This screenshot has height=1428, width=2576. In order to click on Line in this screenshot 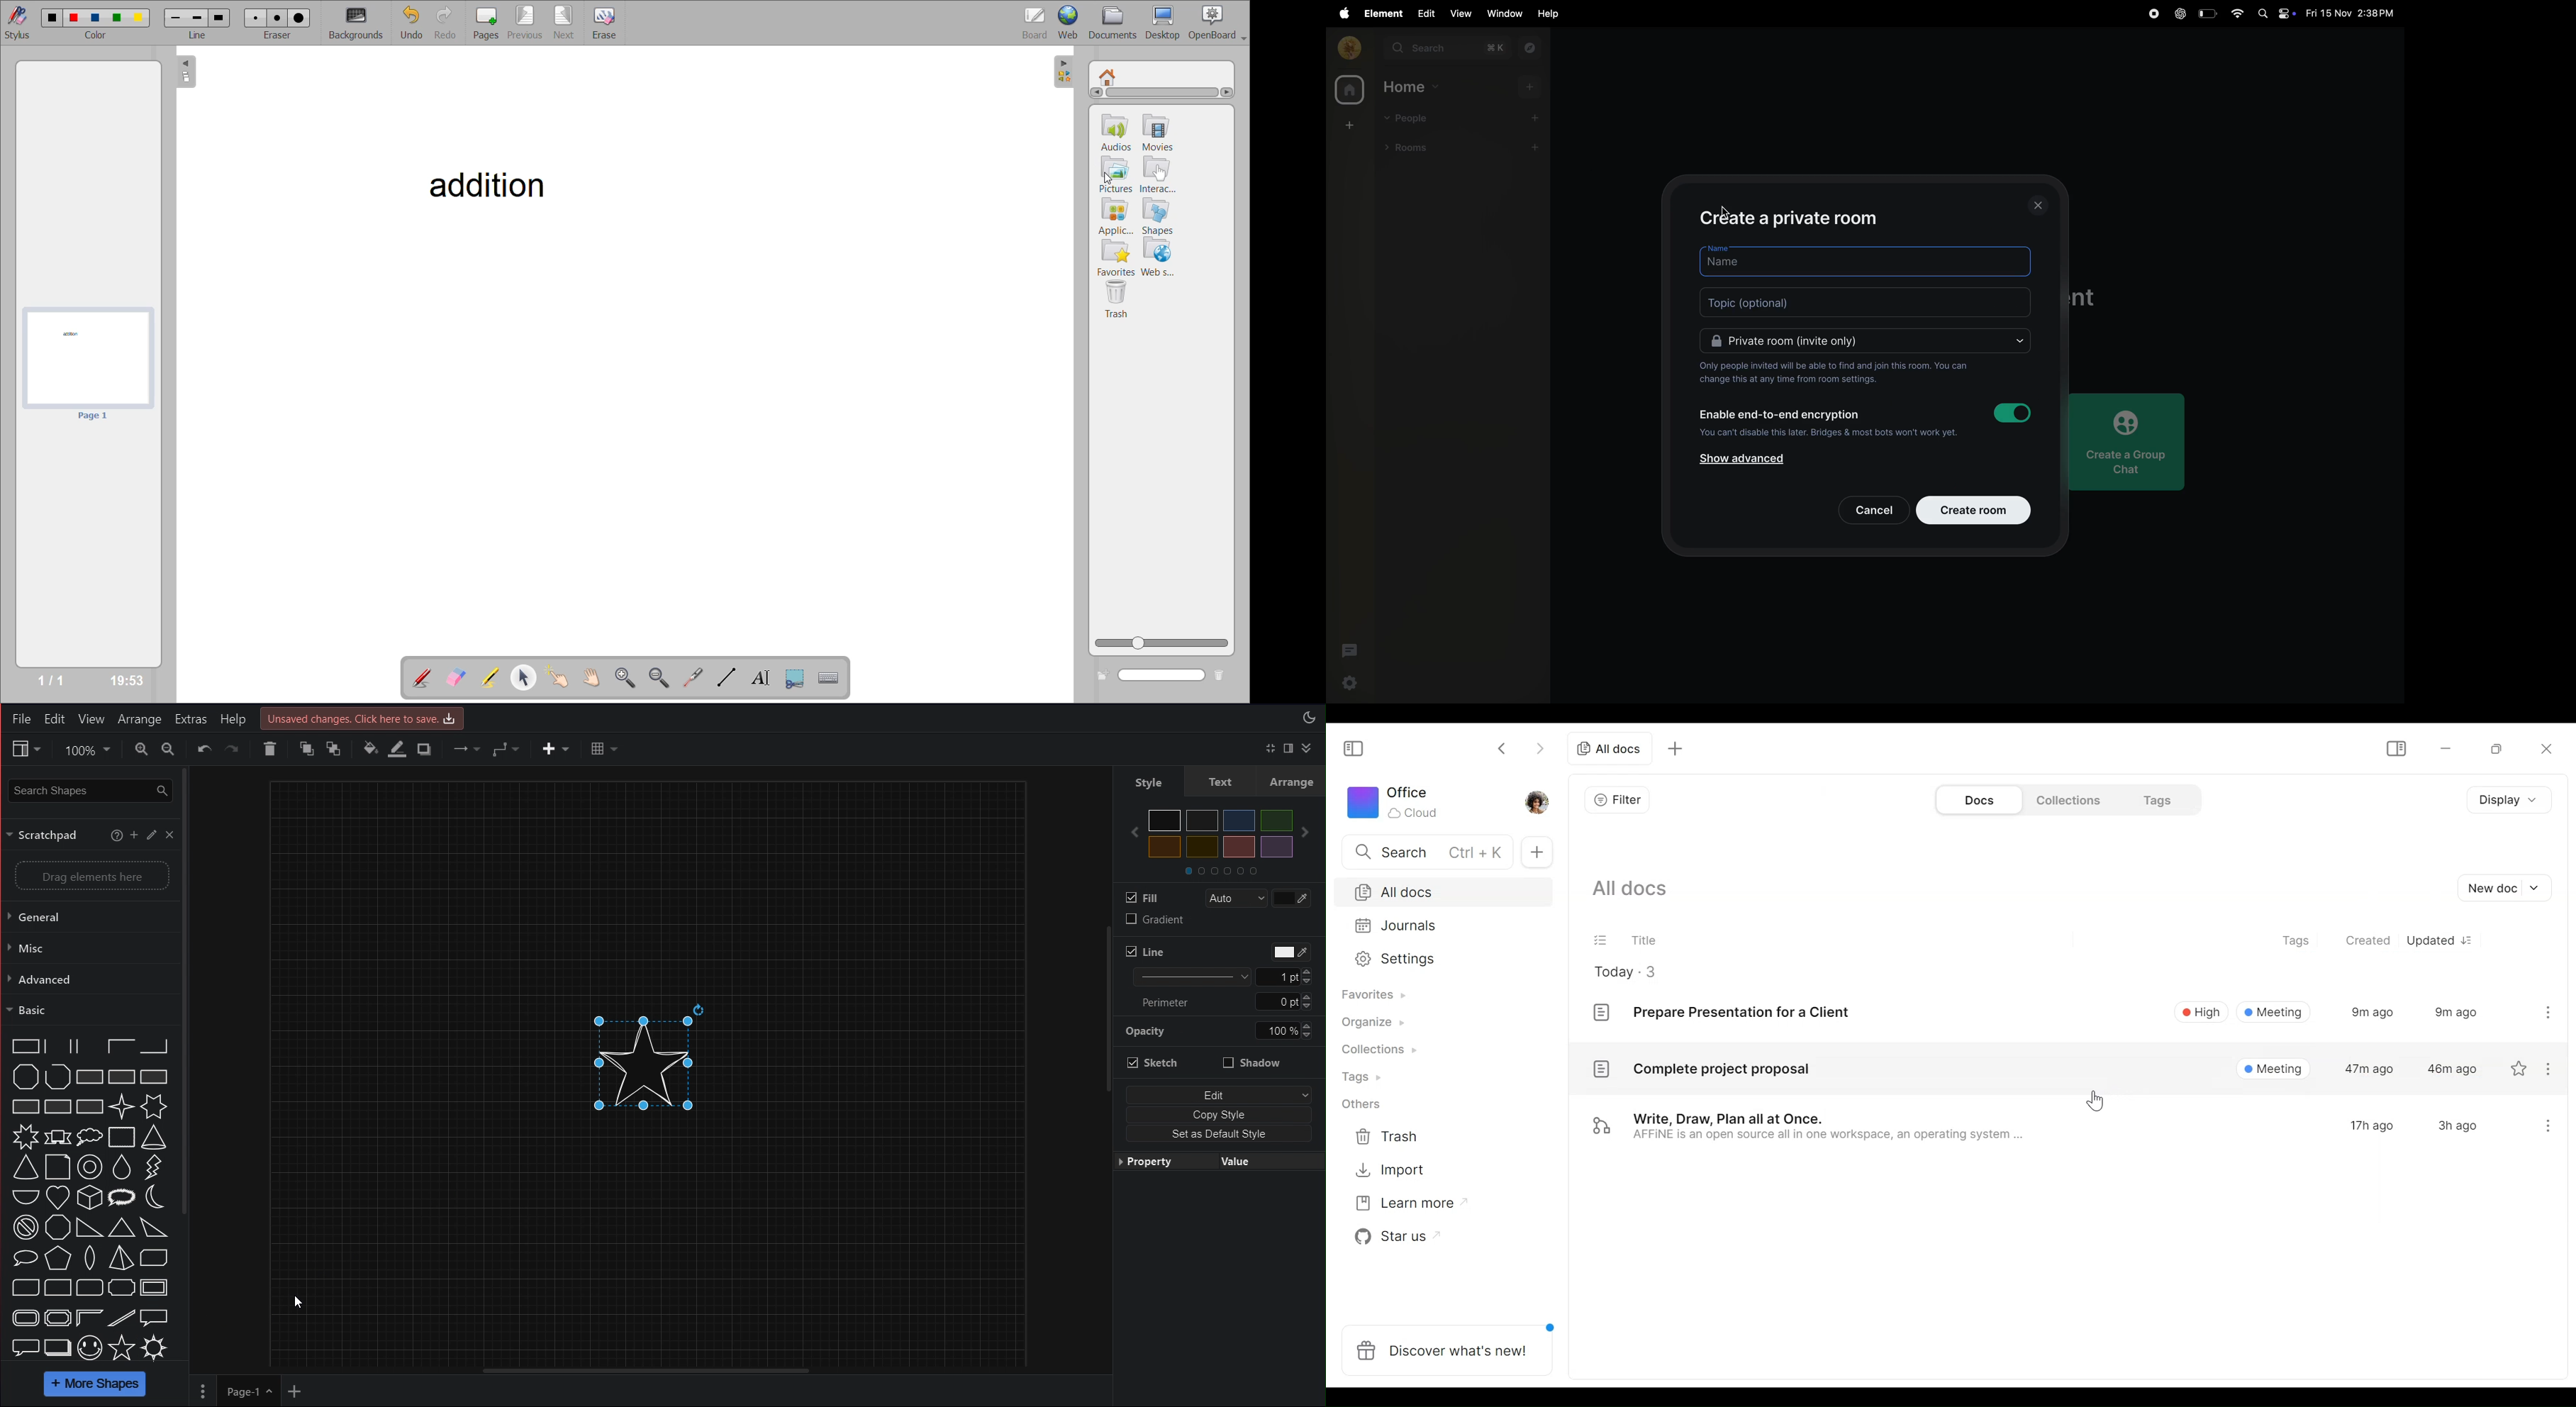, I will do `click(1147, 952)`.